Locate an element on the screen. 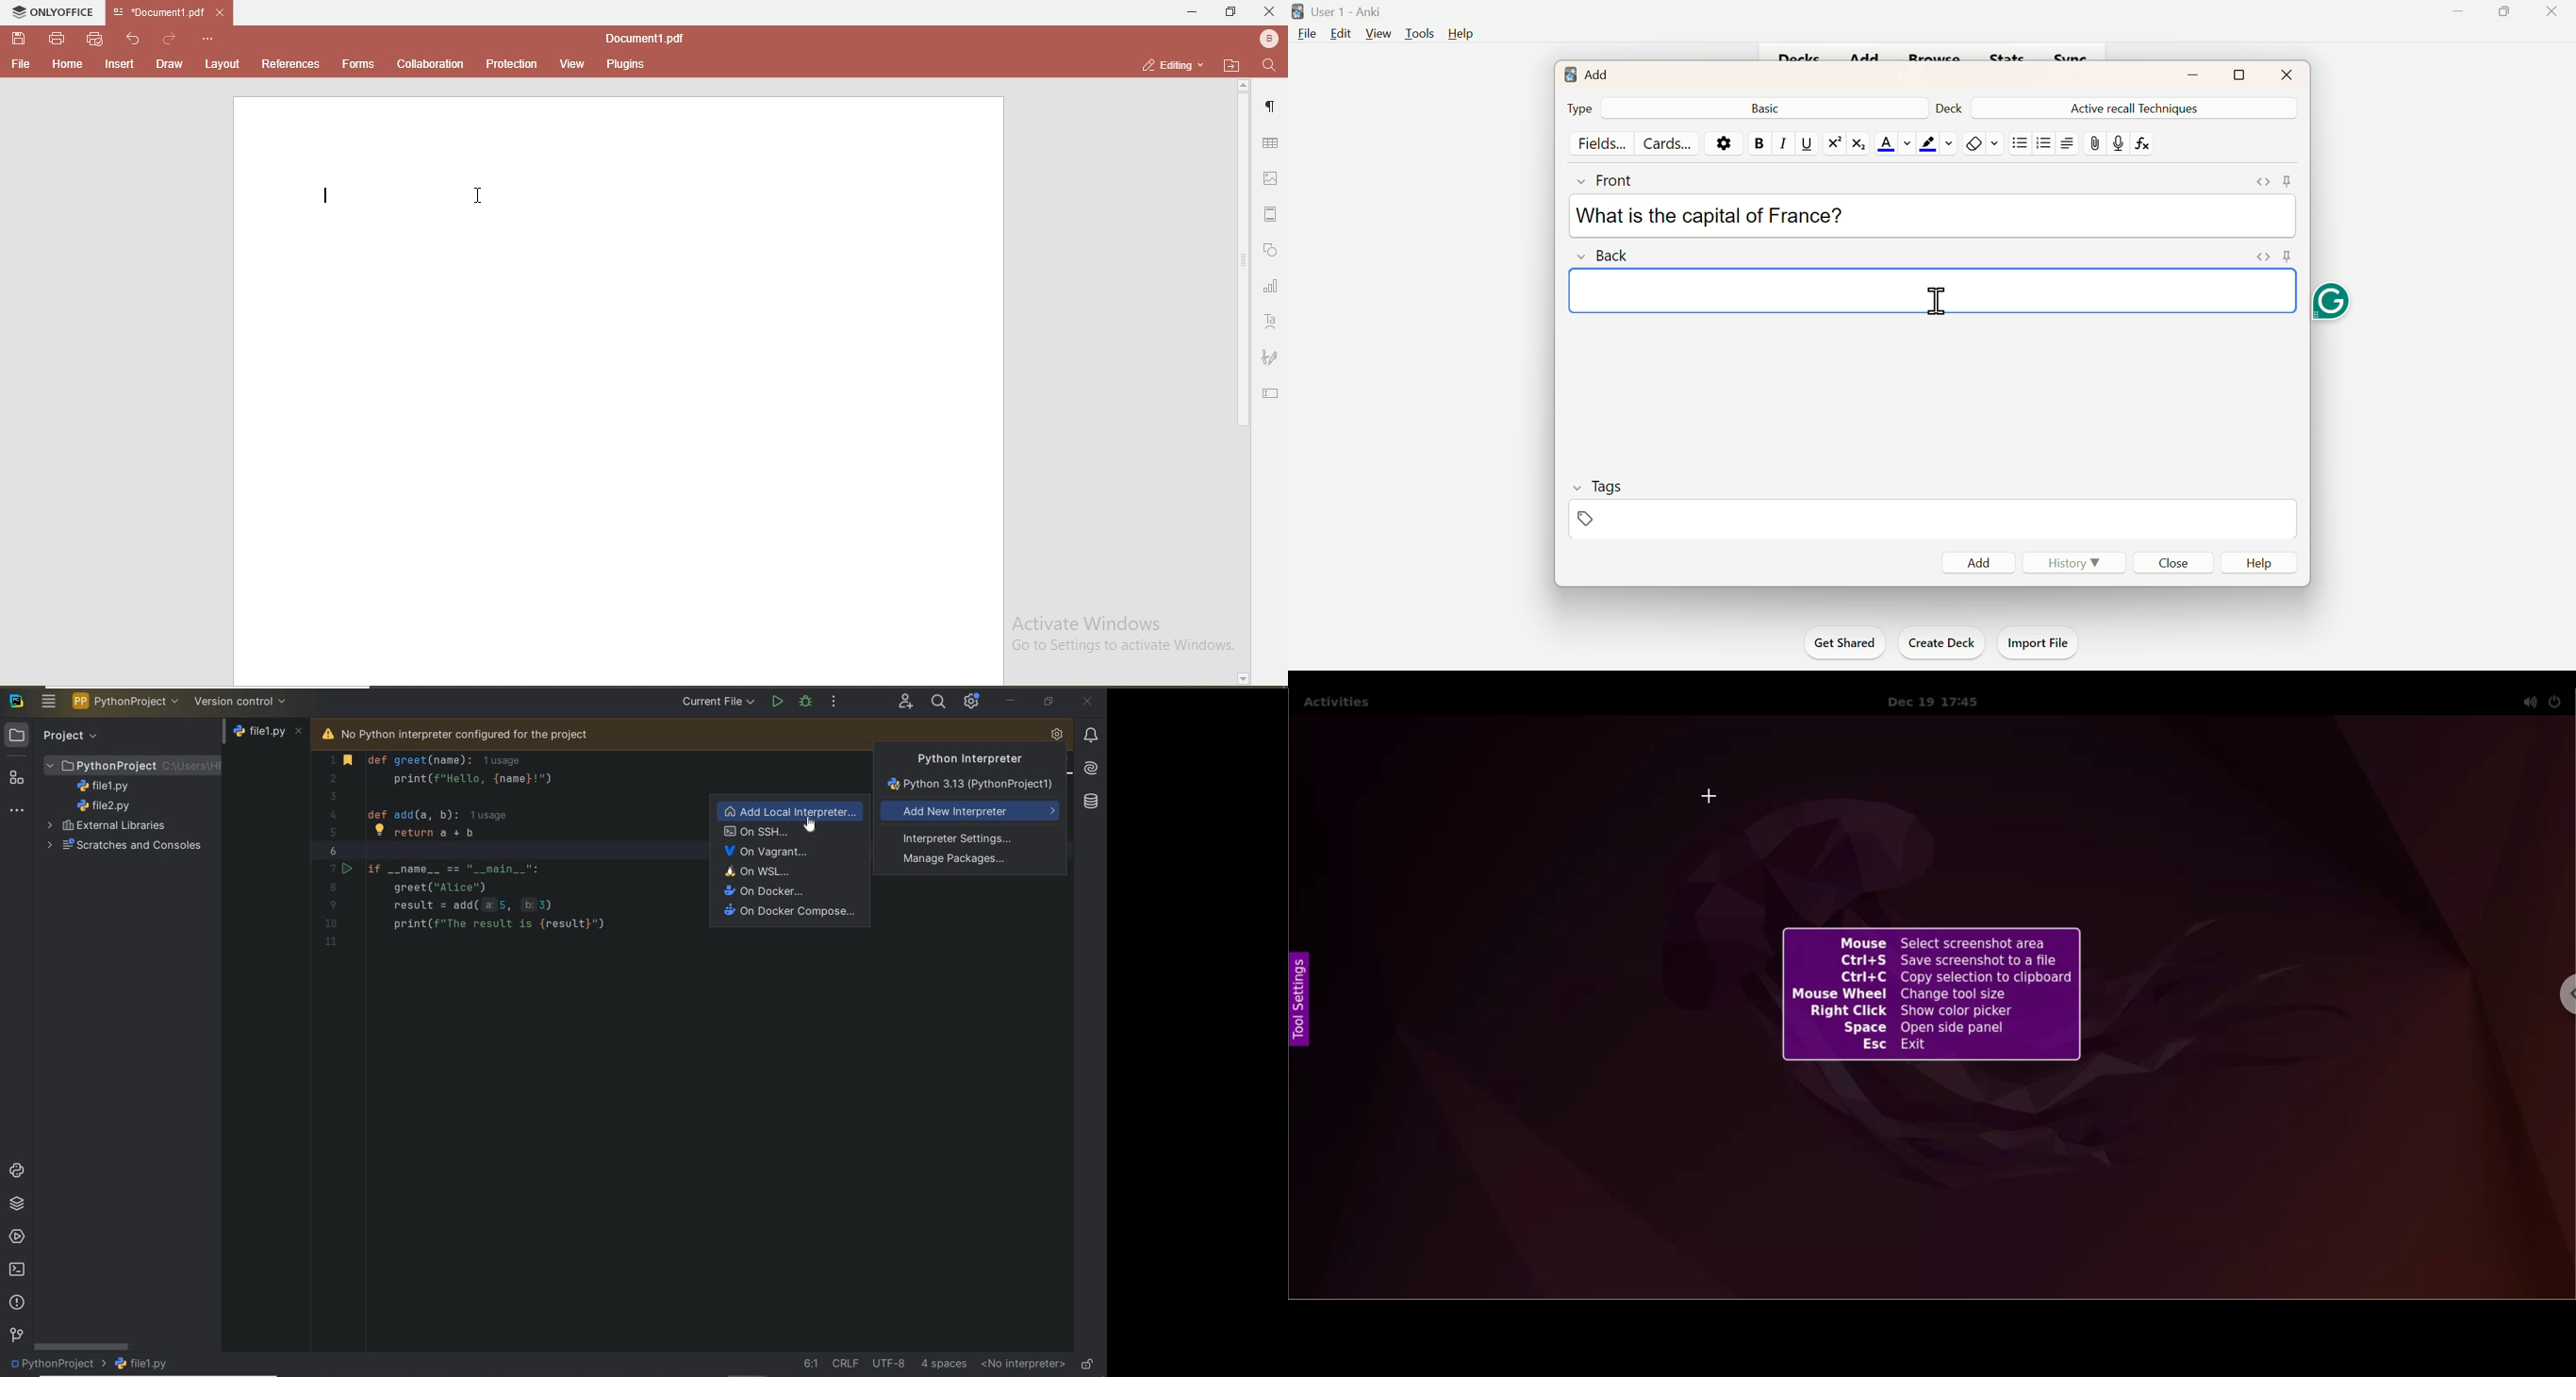 The image size is (2576, 1400). file name tab is located at coordinates (158, 10).